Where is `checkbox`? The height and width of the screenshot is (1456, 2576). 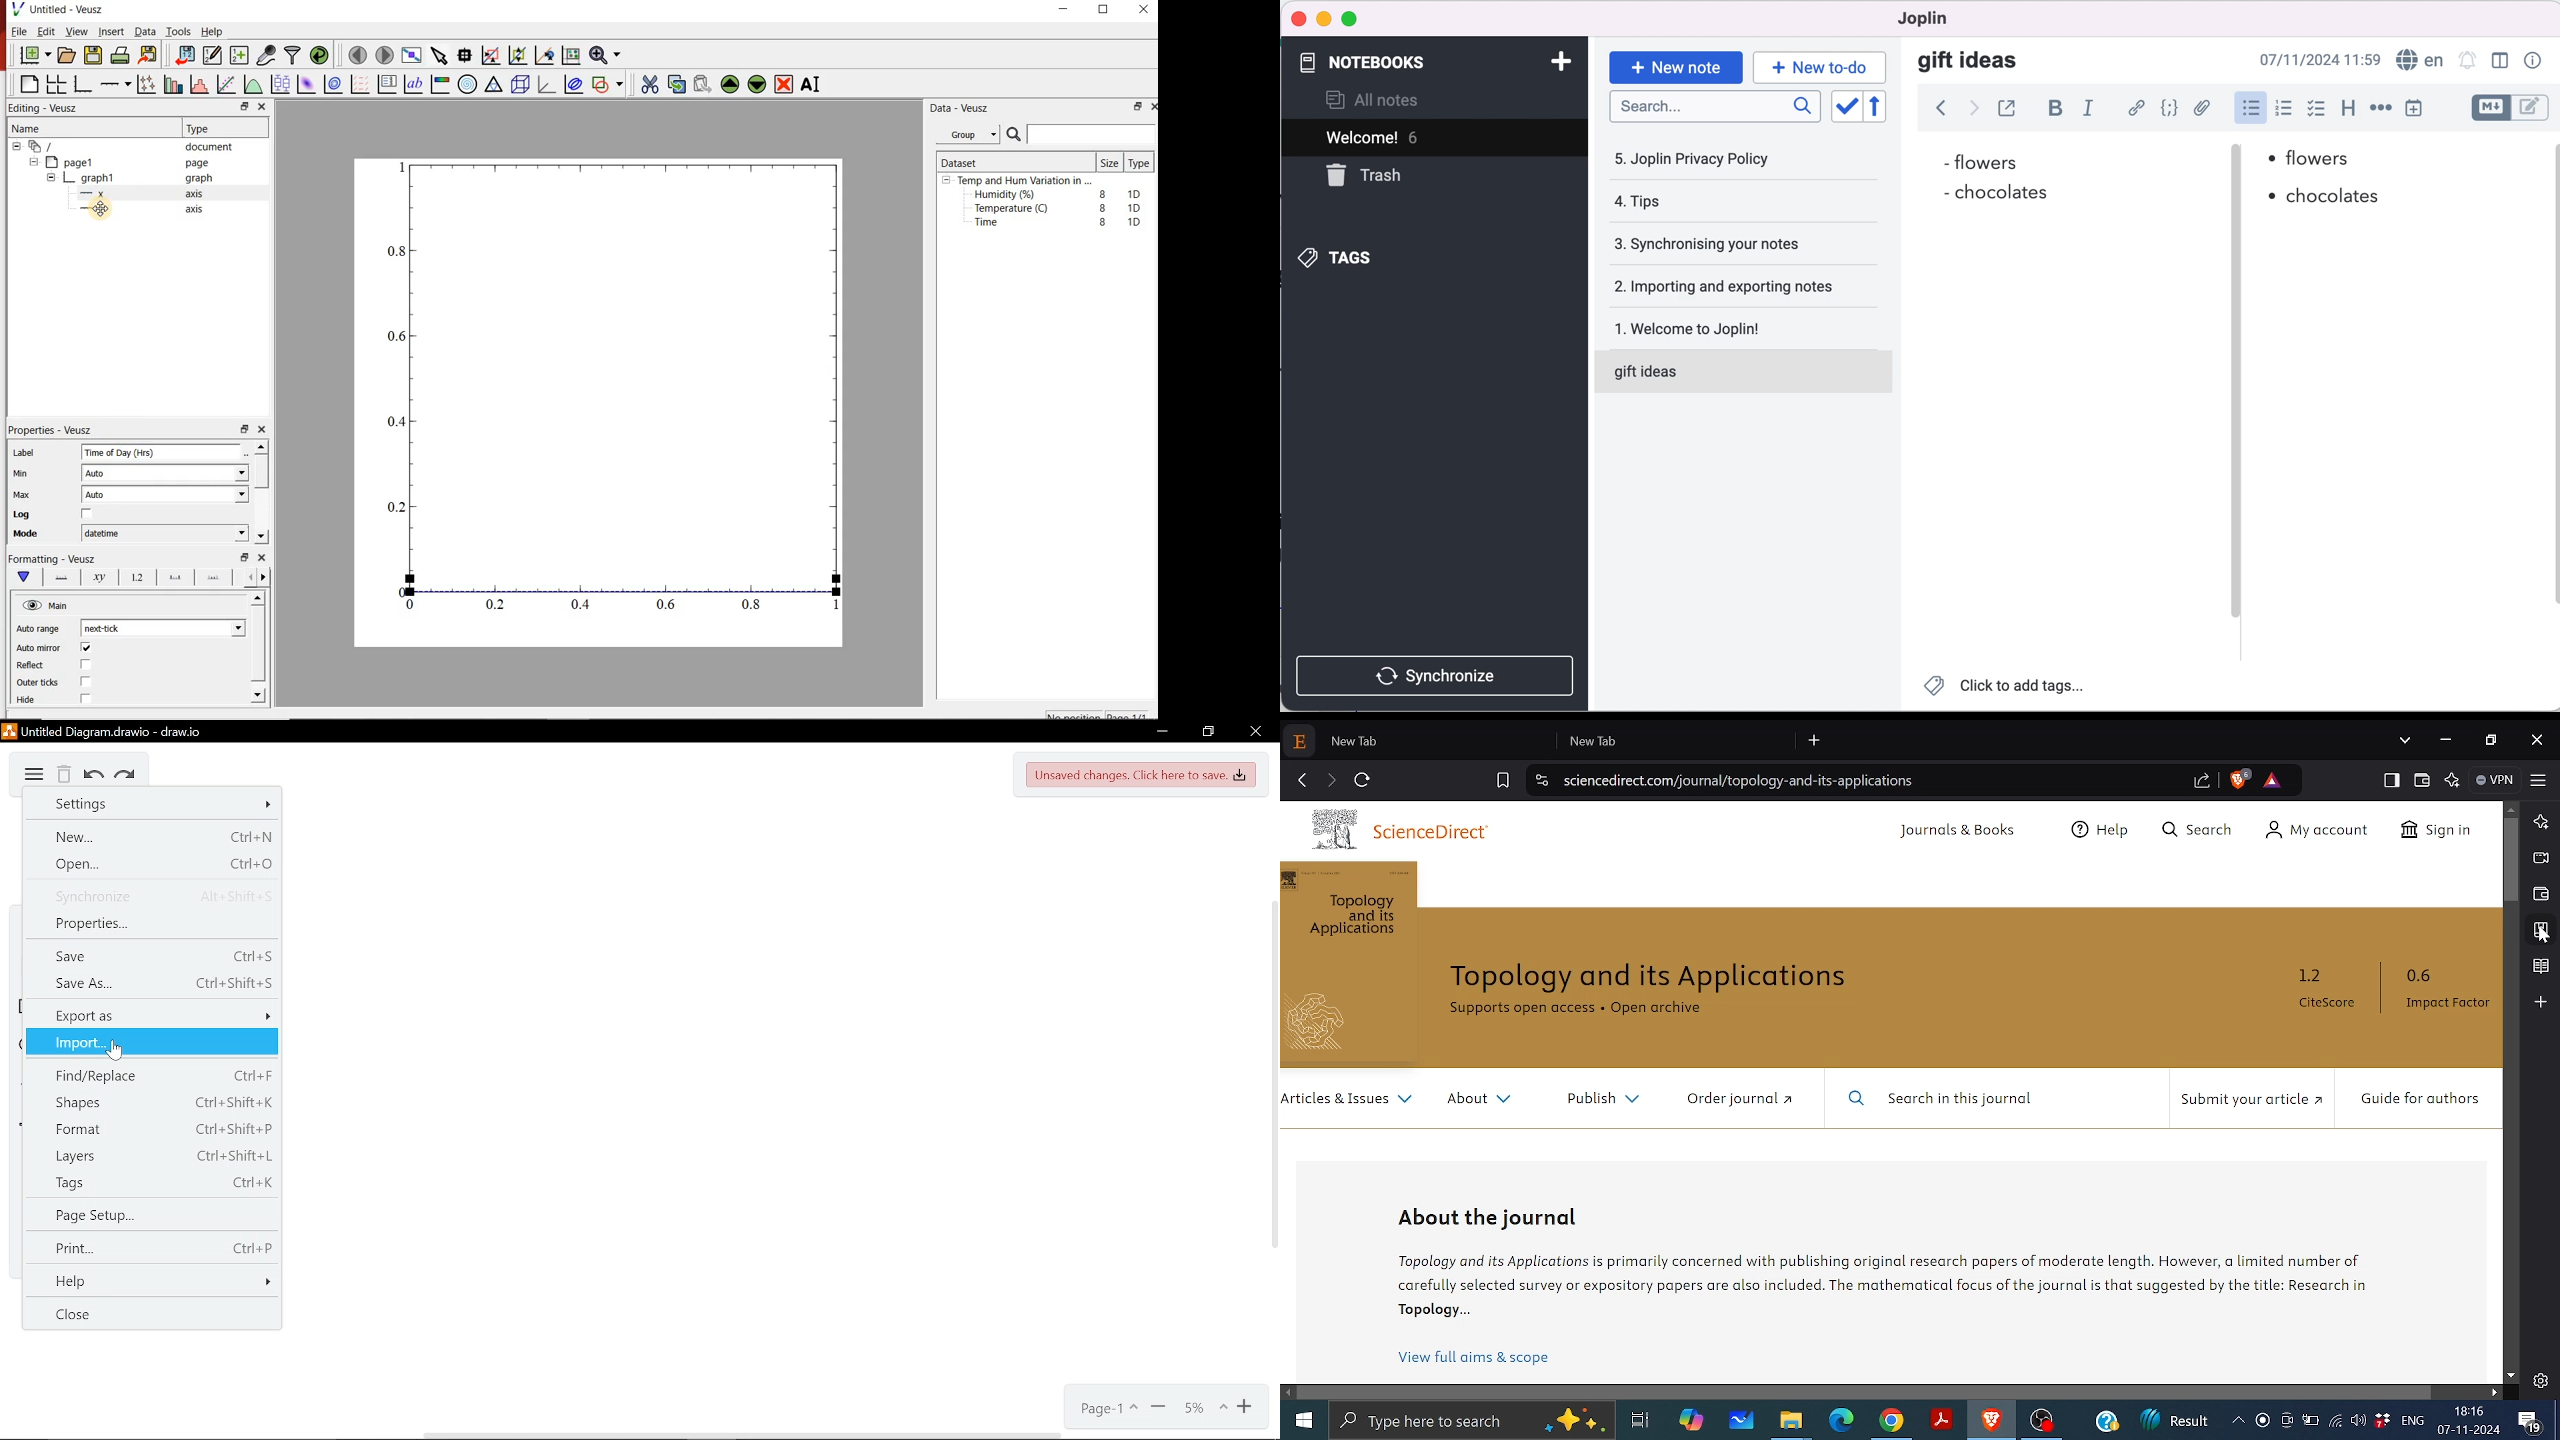 checkbox is located at coordinates (2318, 108).